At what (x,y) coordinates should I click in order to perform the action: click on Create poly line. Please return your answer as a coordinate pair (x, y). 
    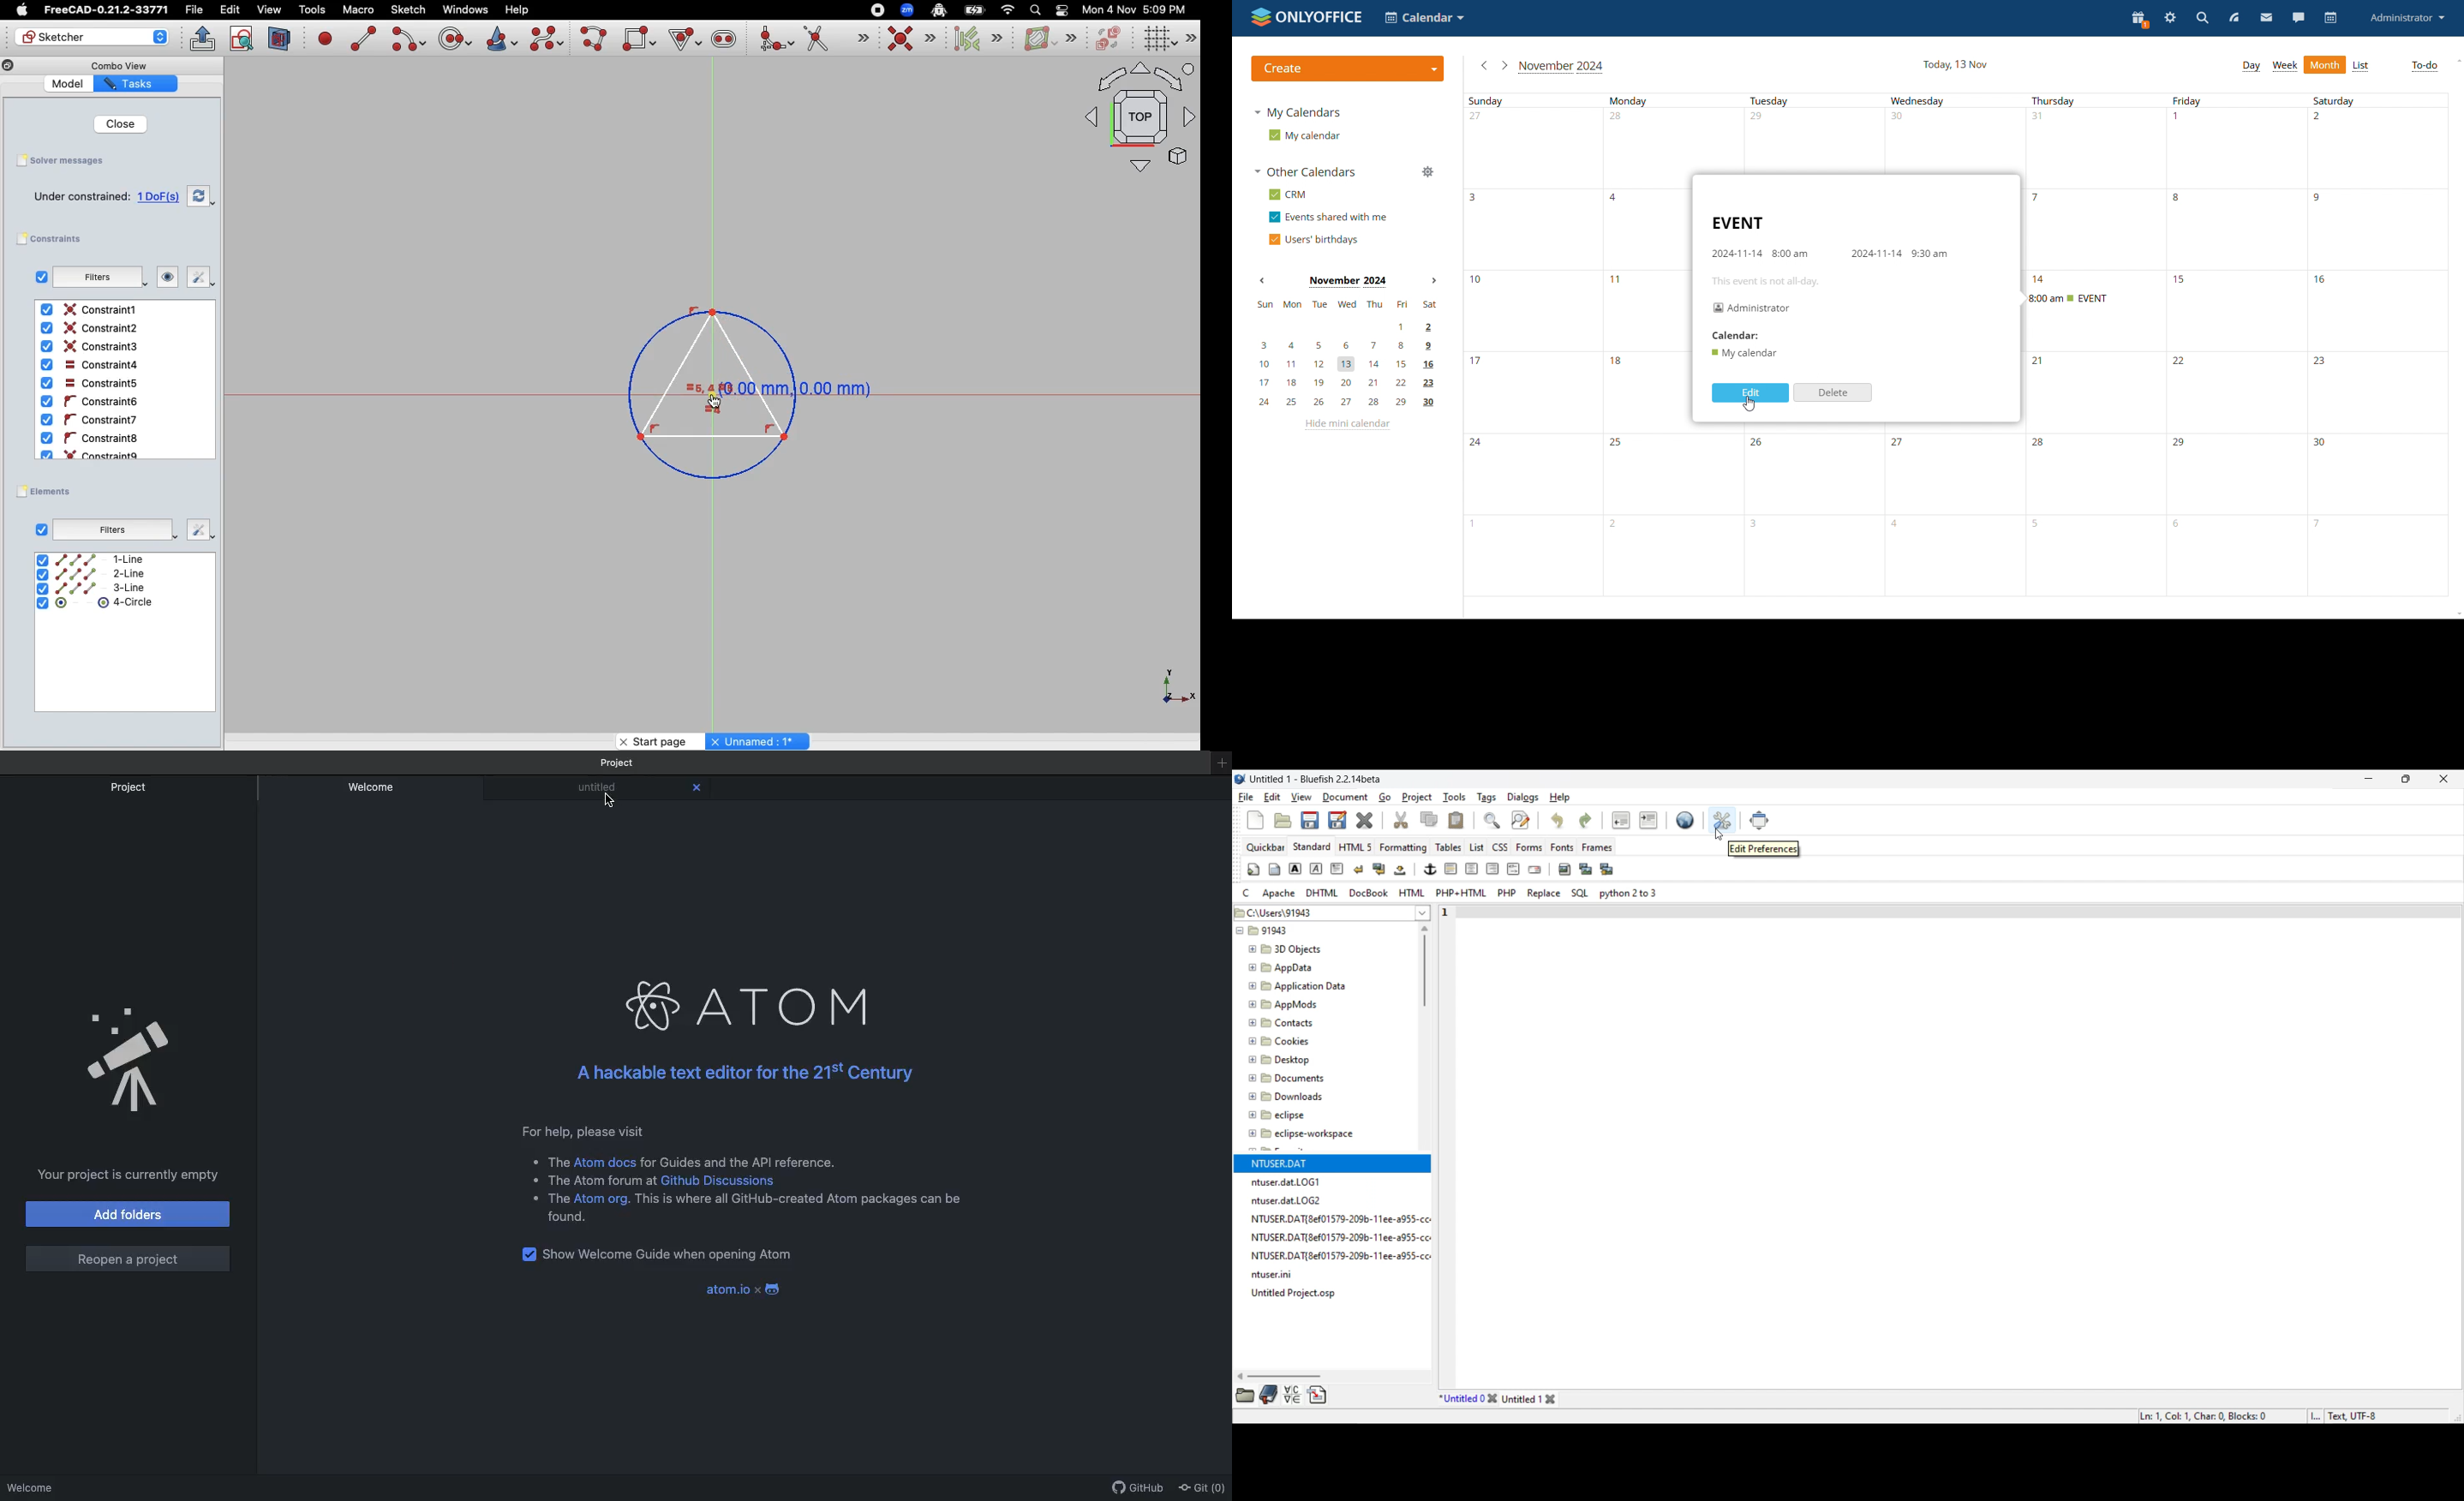
    Looking at the image, I should click on (595, 40).